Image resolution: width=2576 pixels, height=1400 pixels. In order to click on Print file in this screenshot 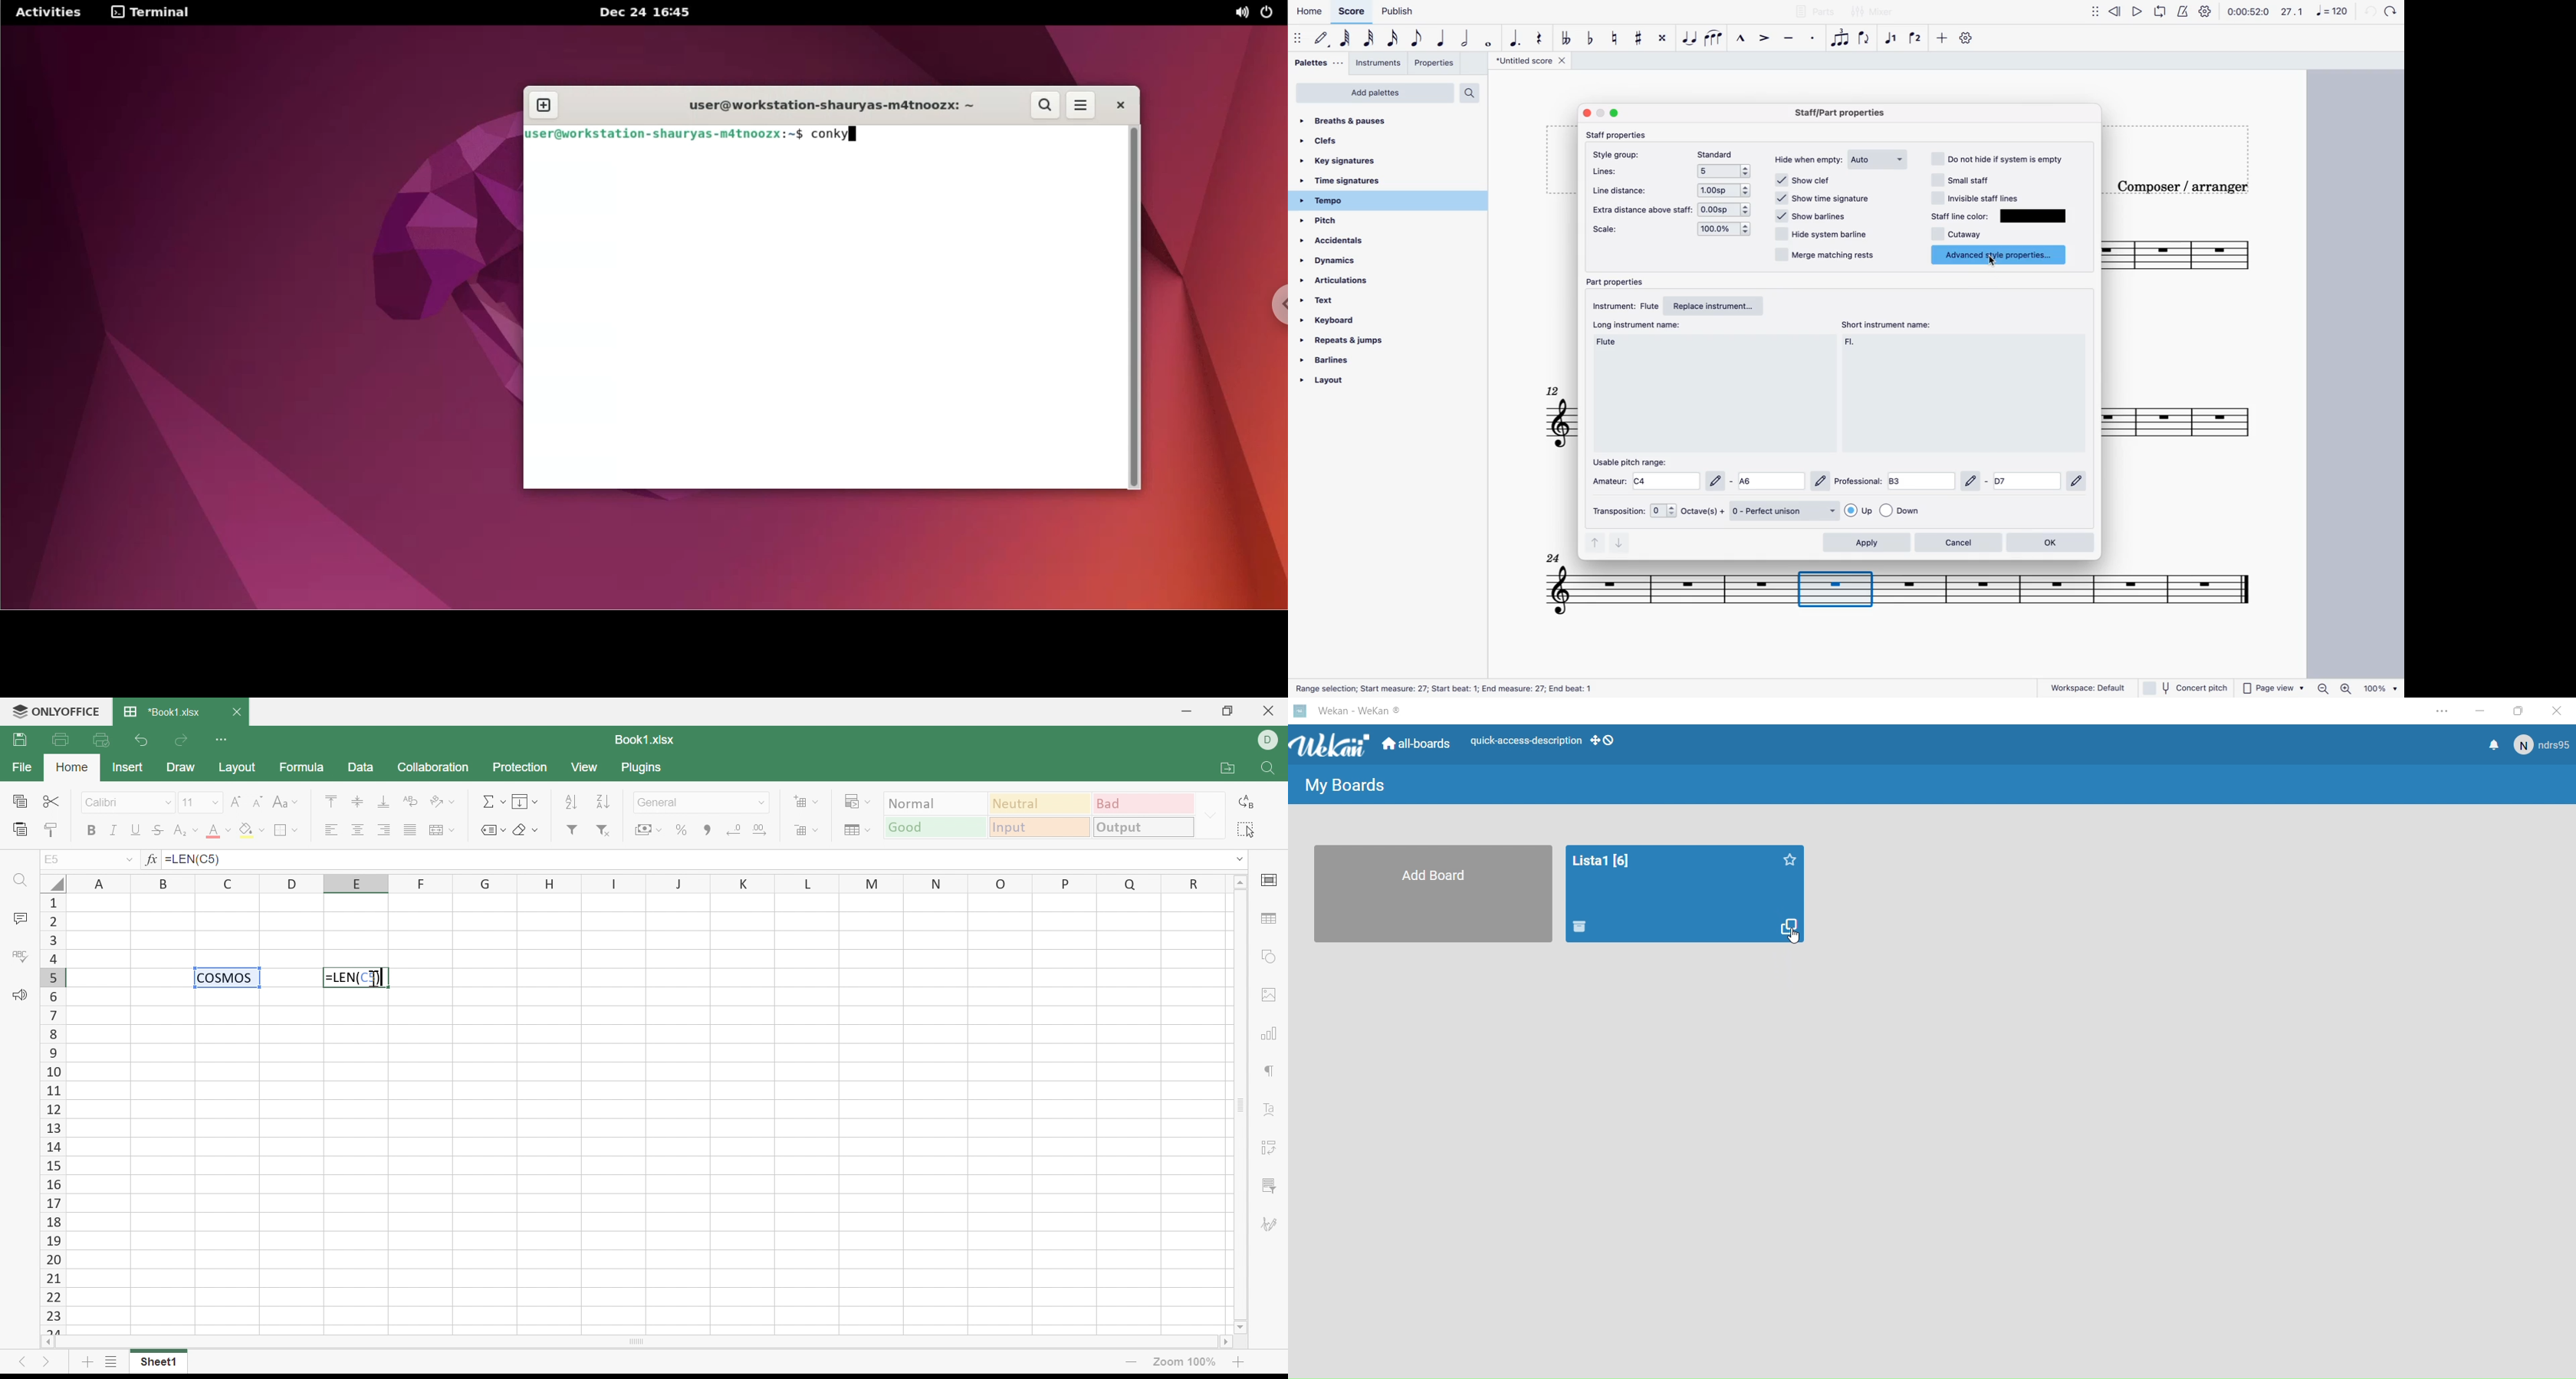, I will do `click(61, 739)`.